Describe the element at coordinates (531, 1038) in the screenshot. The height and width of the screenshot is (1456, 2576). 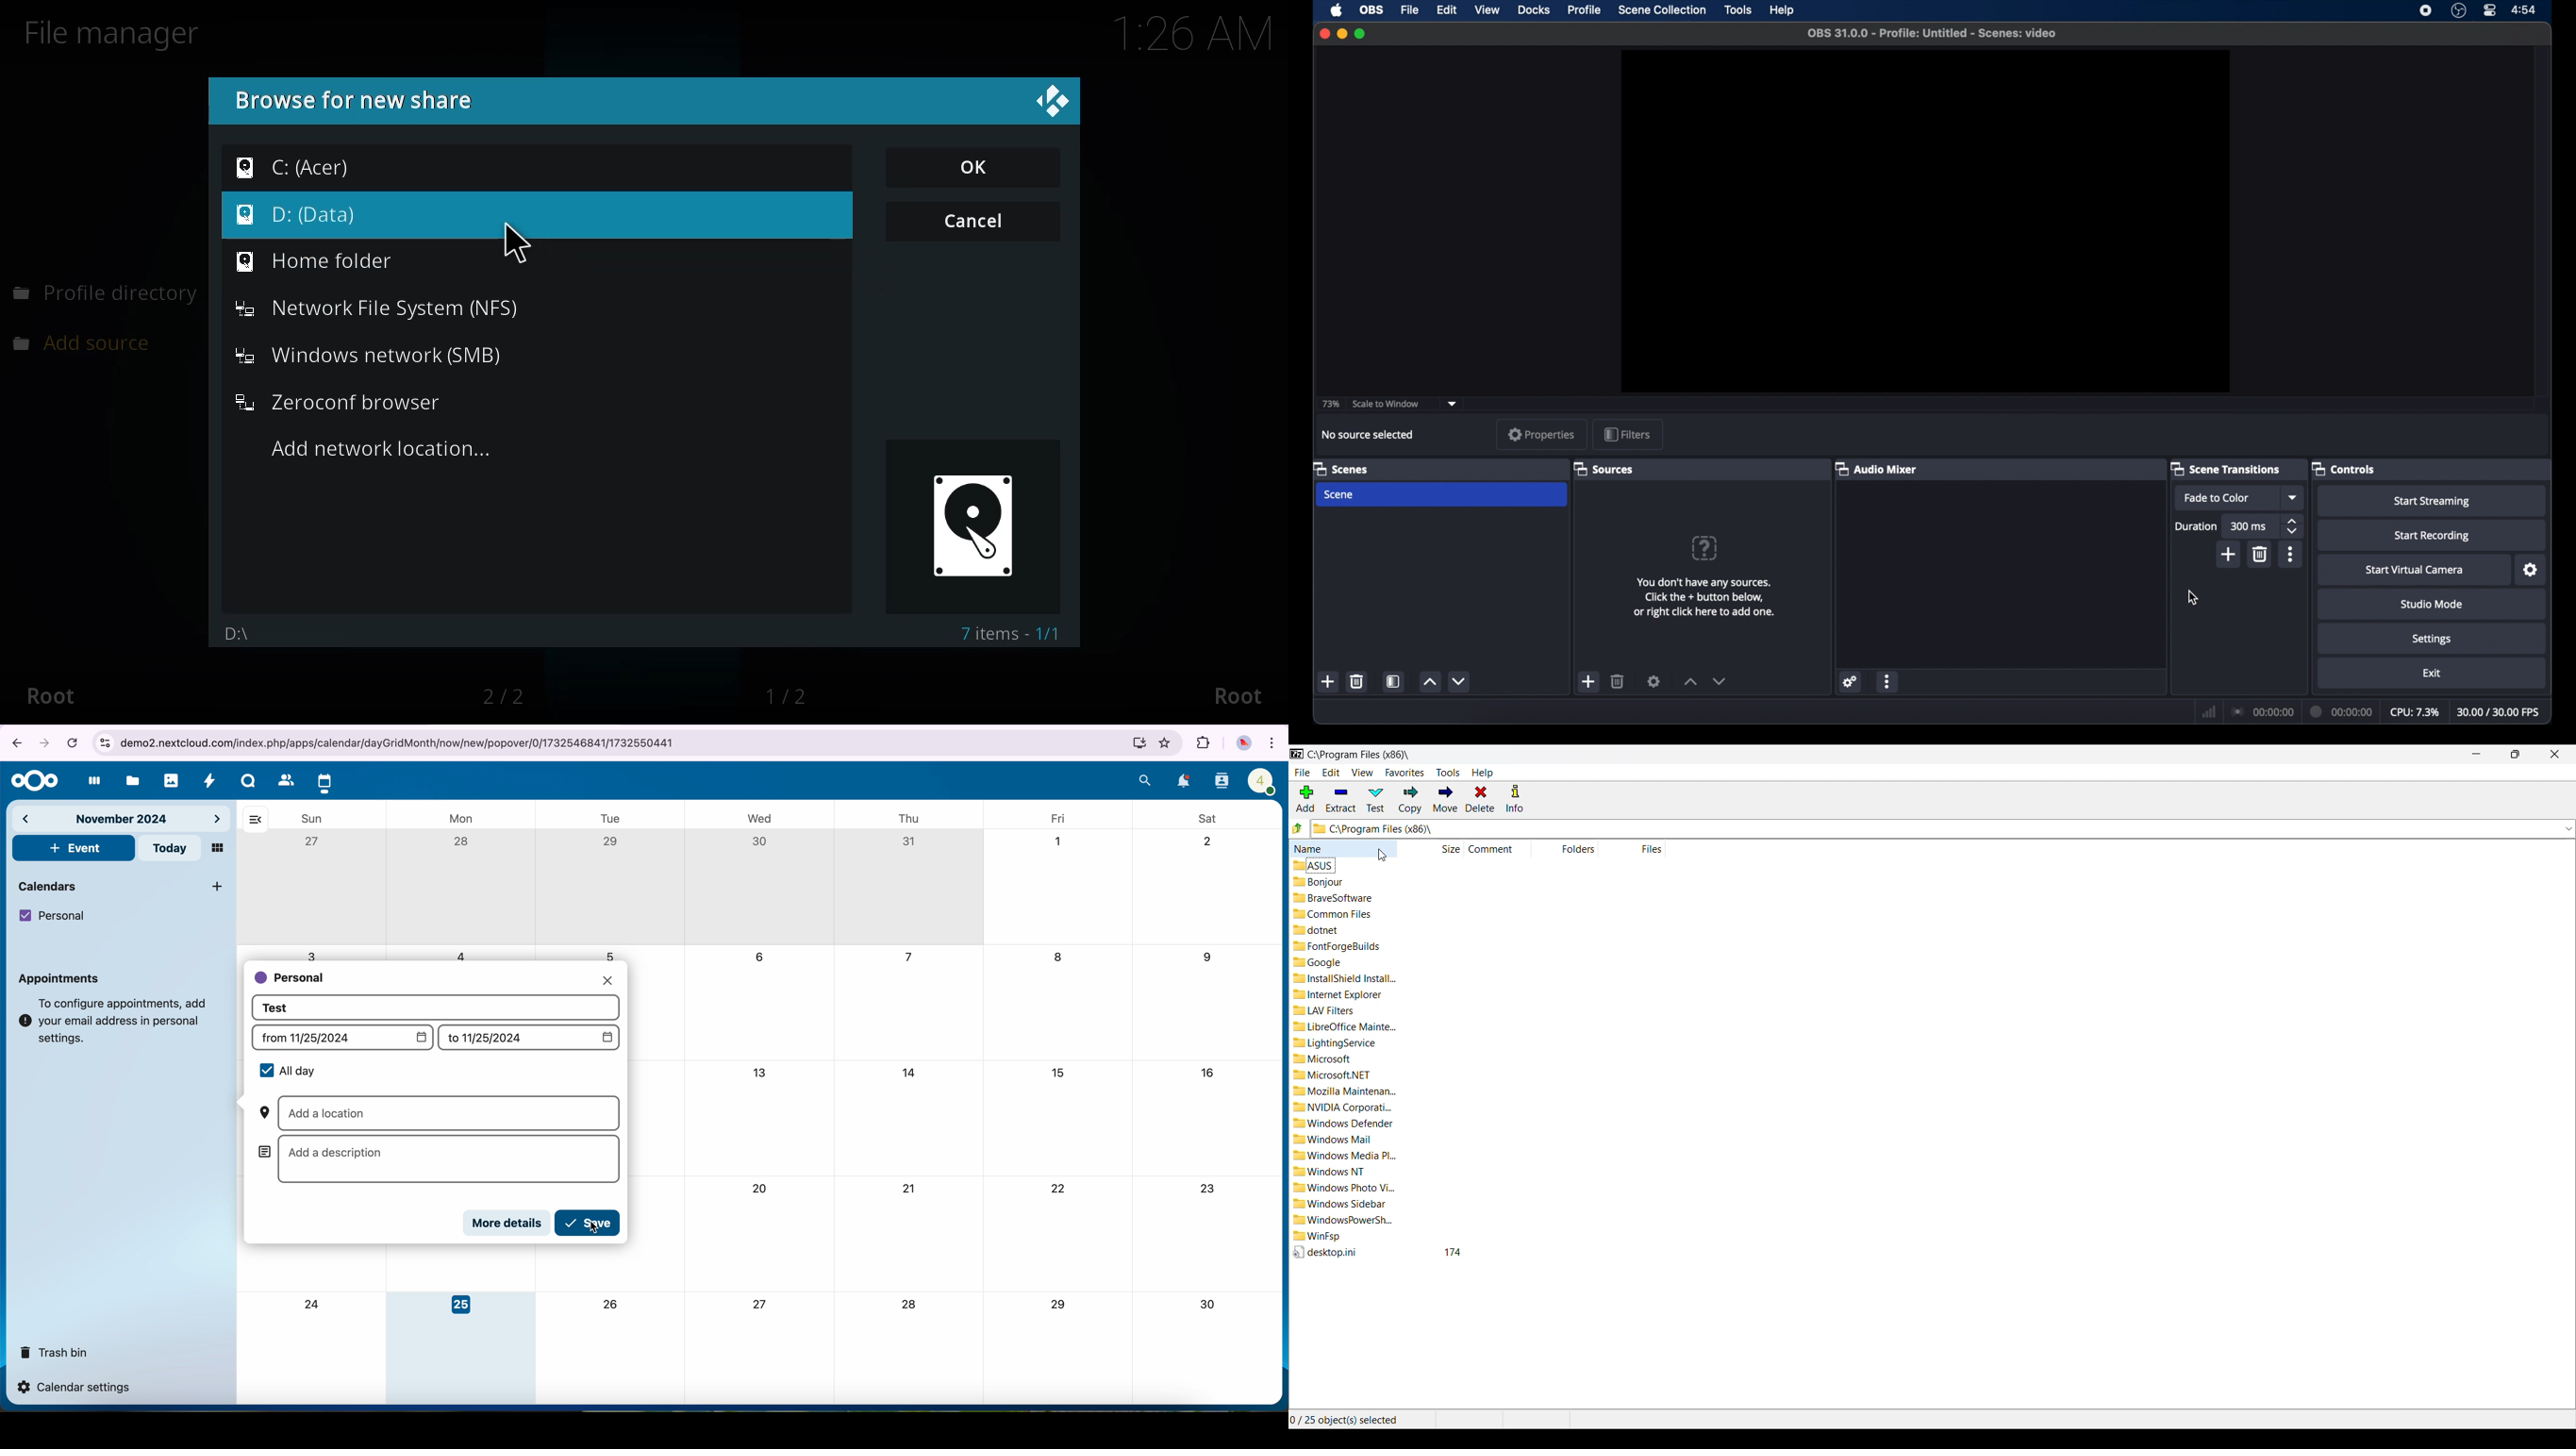
I see `to (date)` at that location.